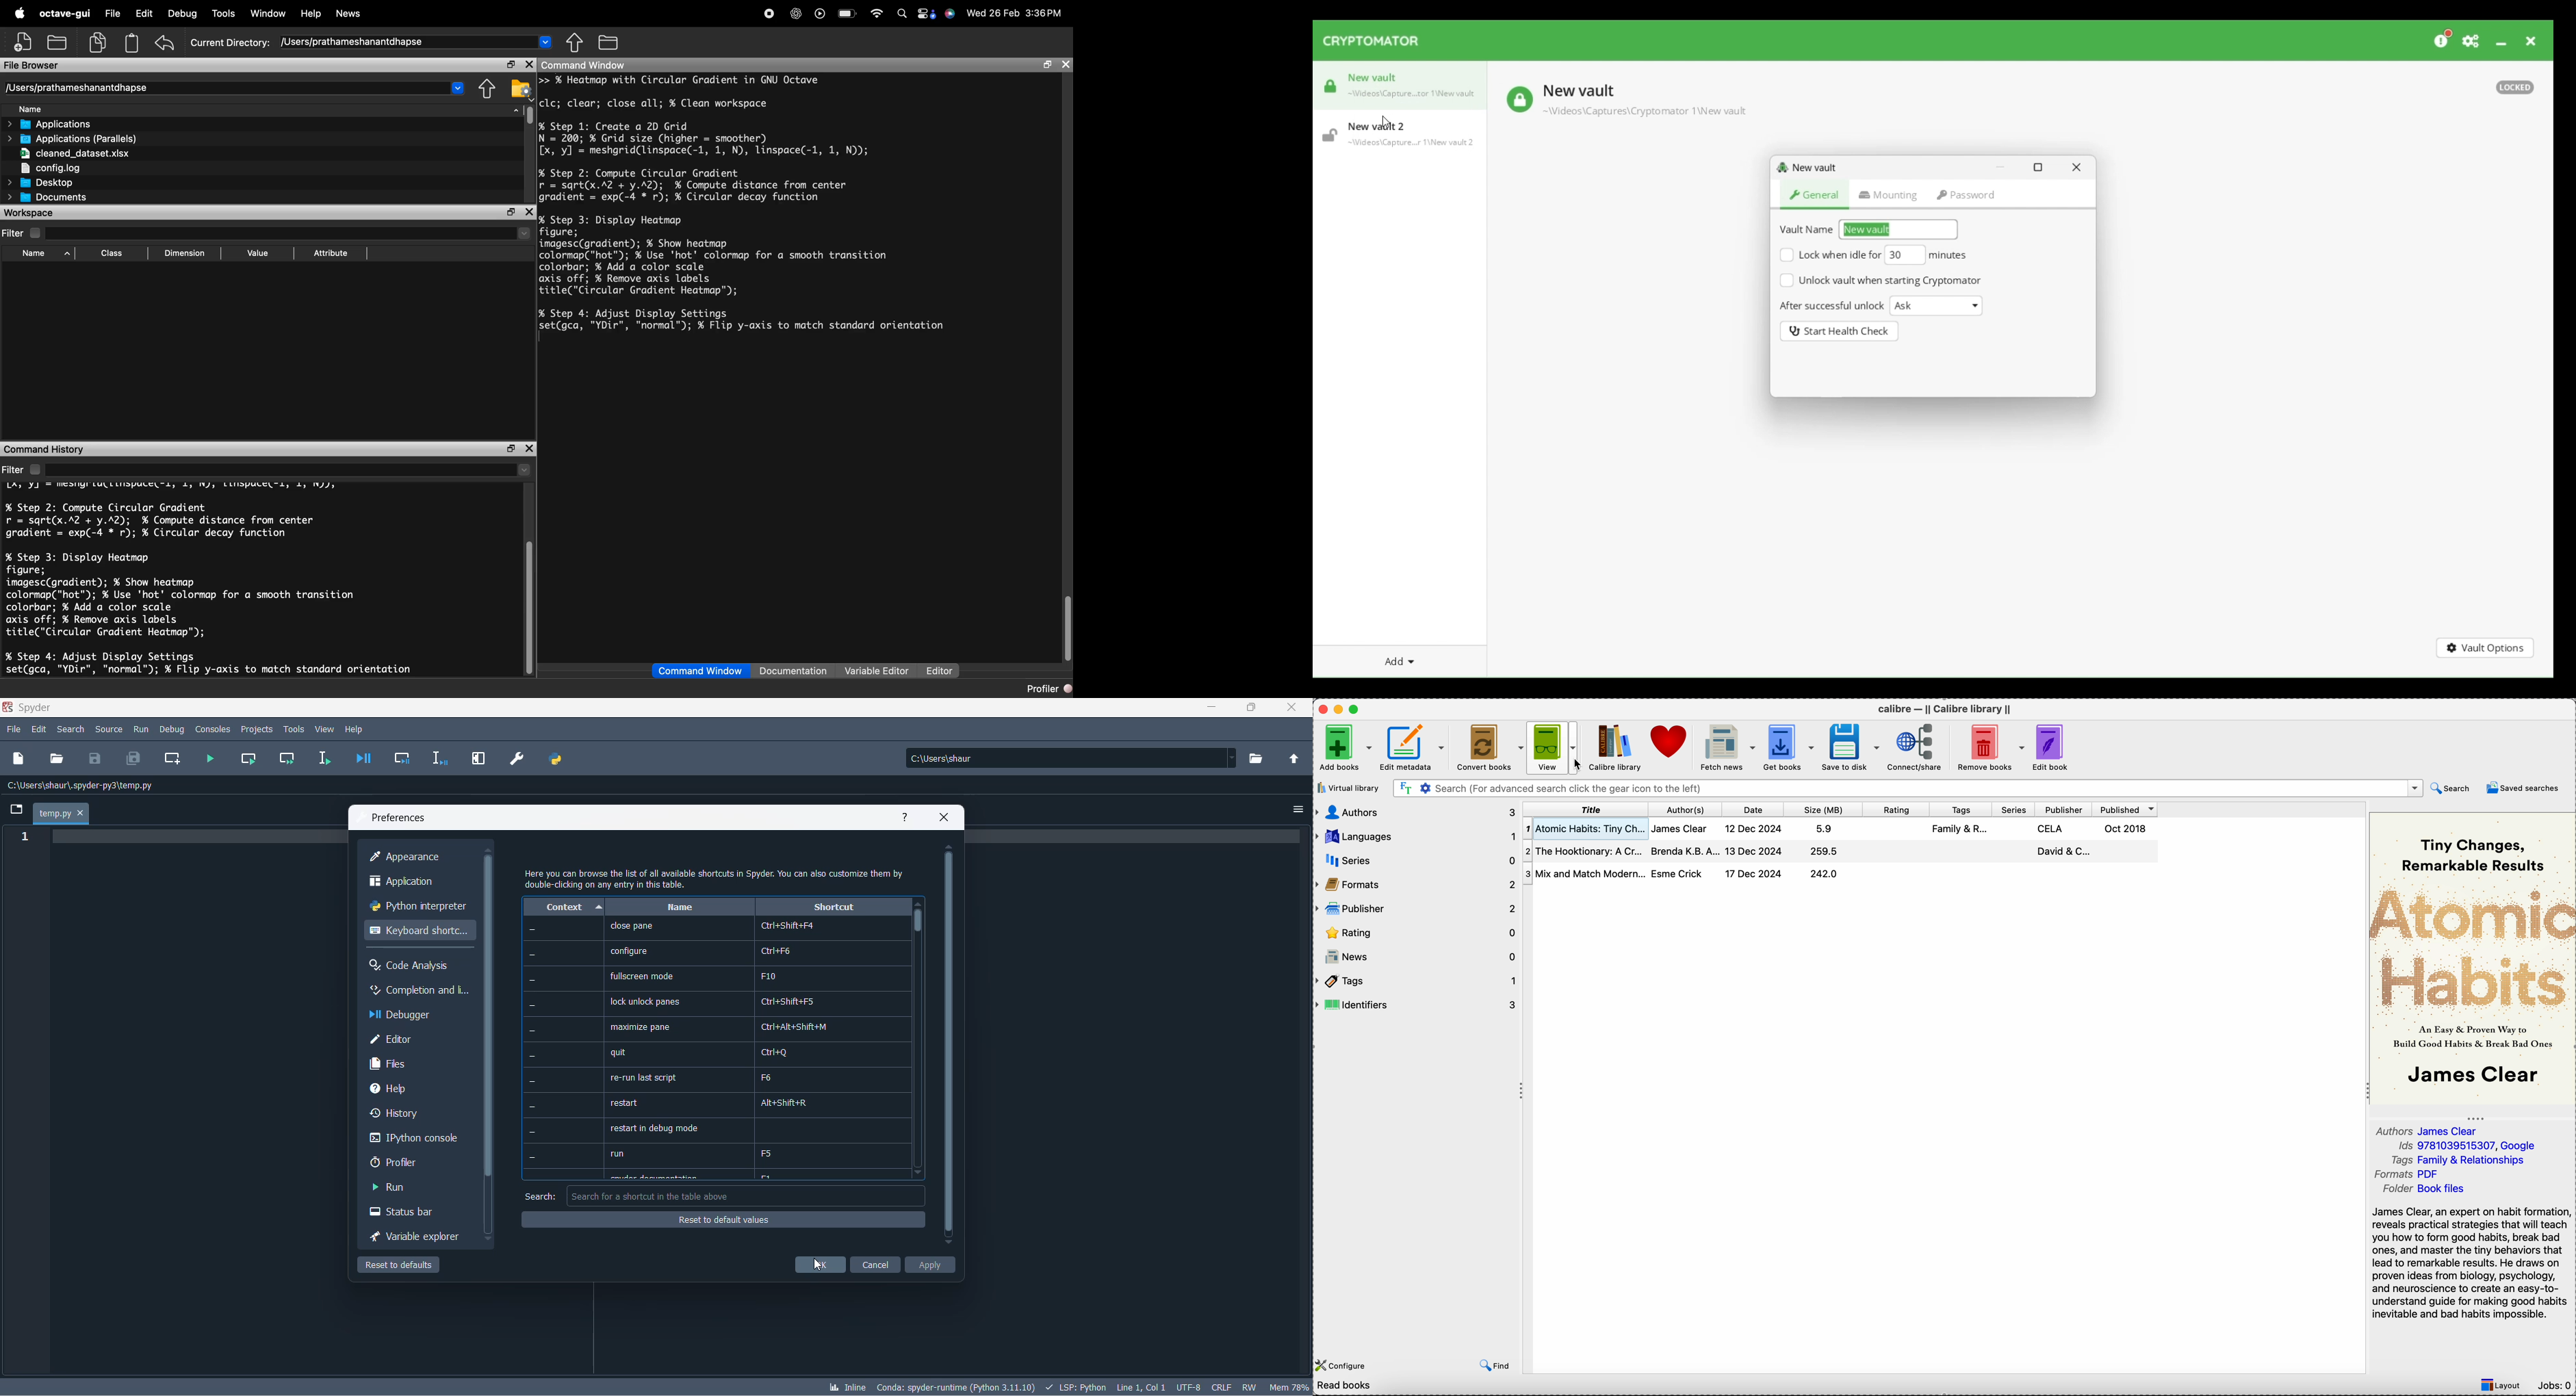 The height and width of the screenshot is (1400, 2576). I want to click on run selection, so click(322, 759).